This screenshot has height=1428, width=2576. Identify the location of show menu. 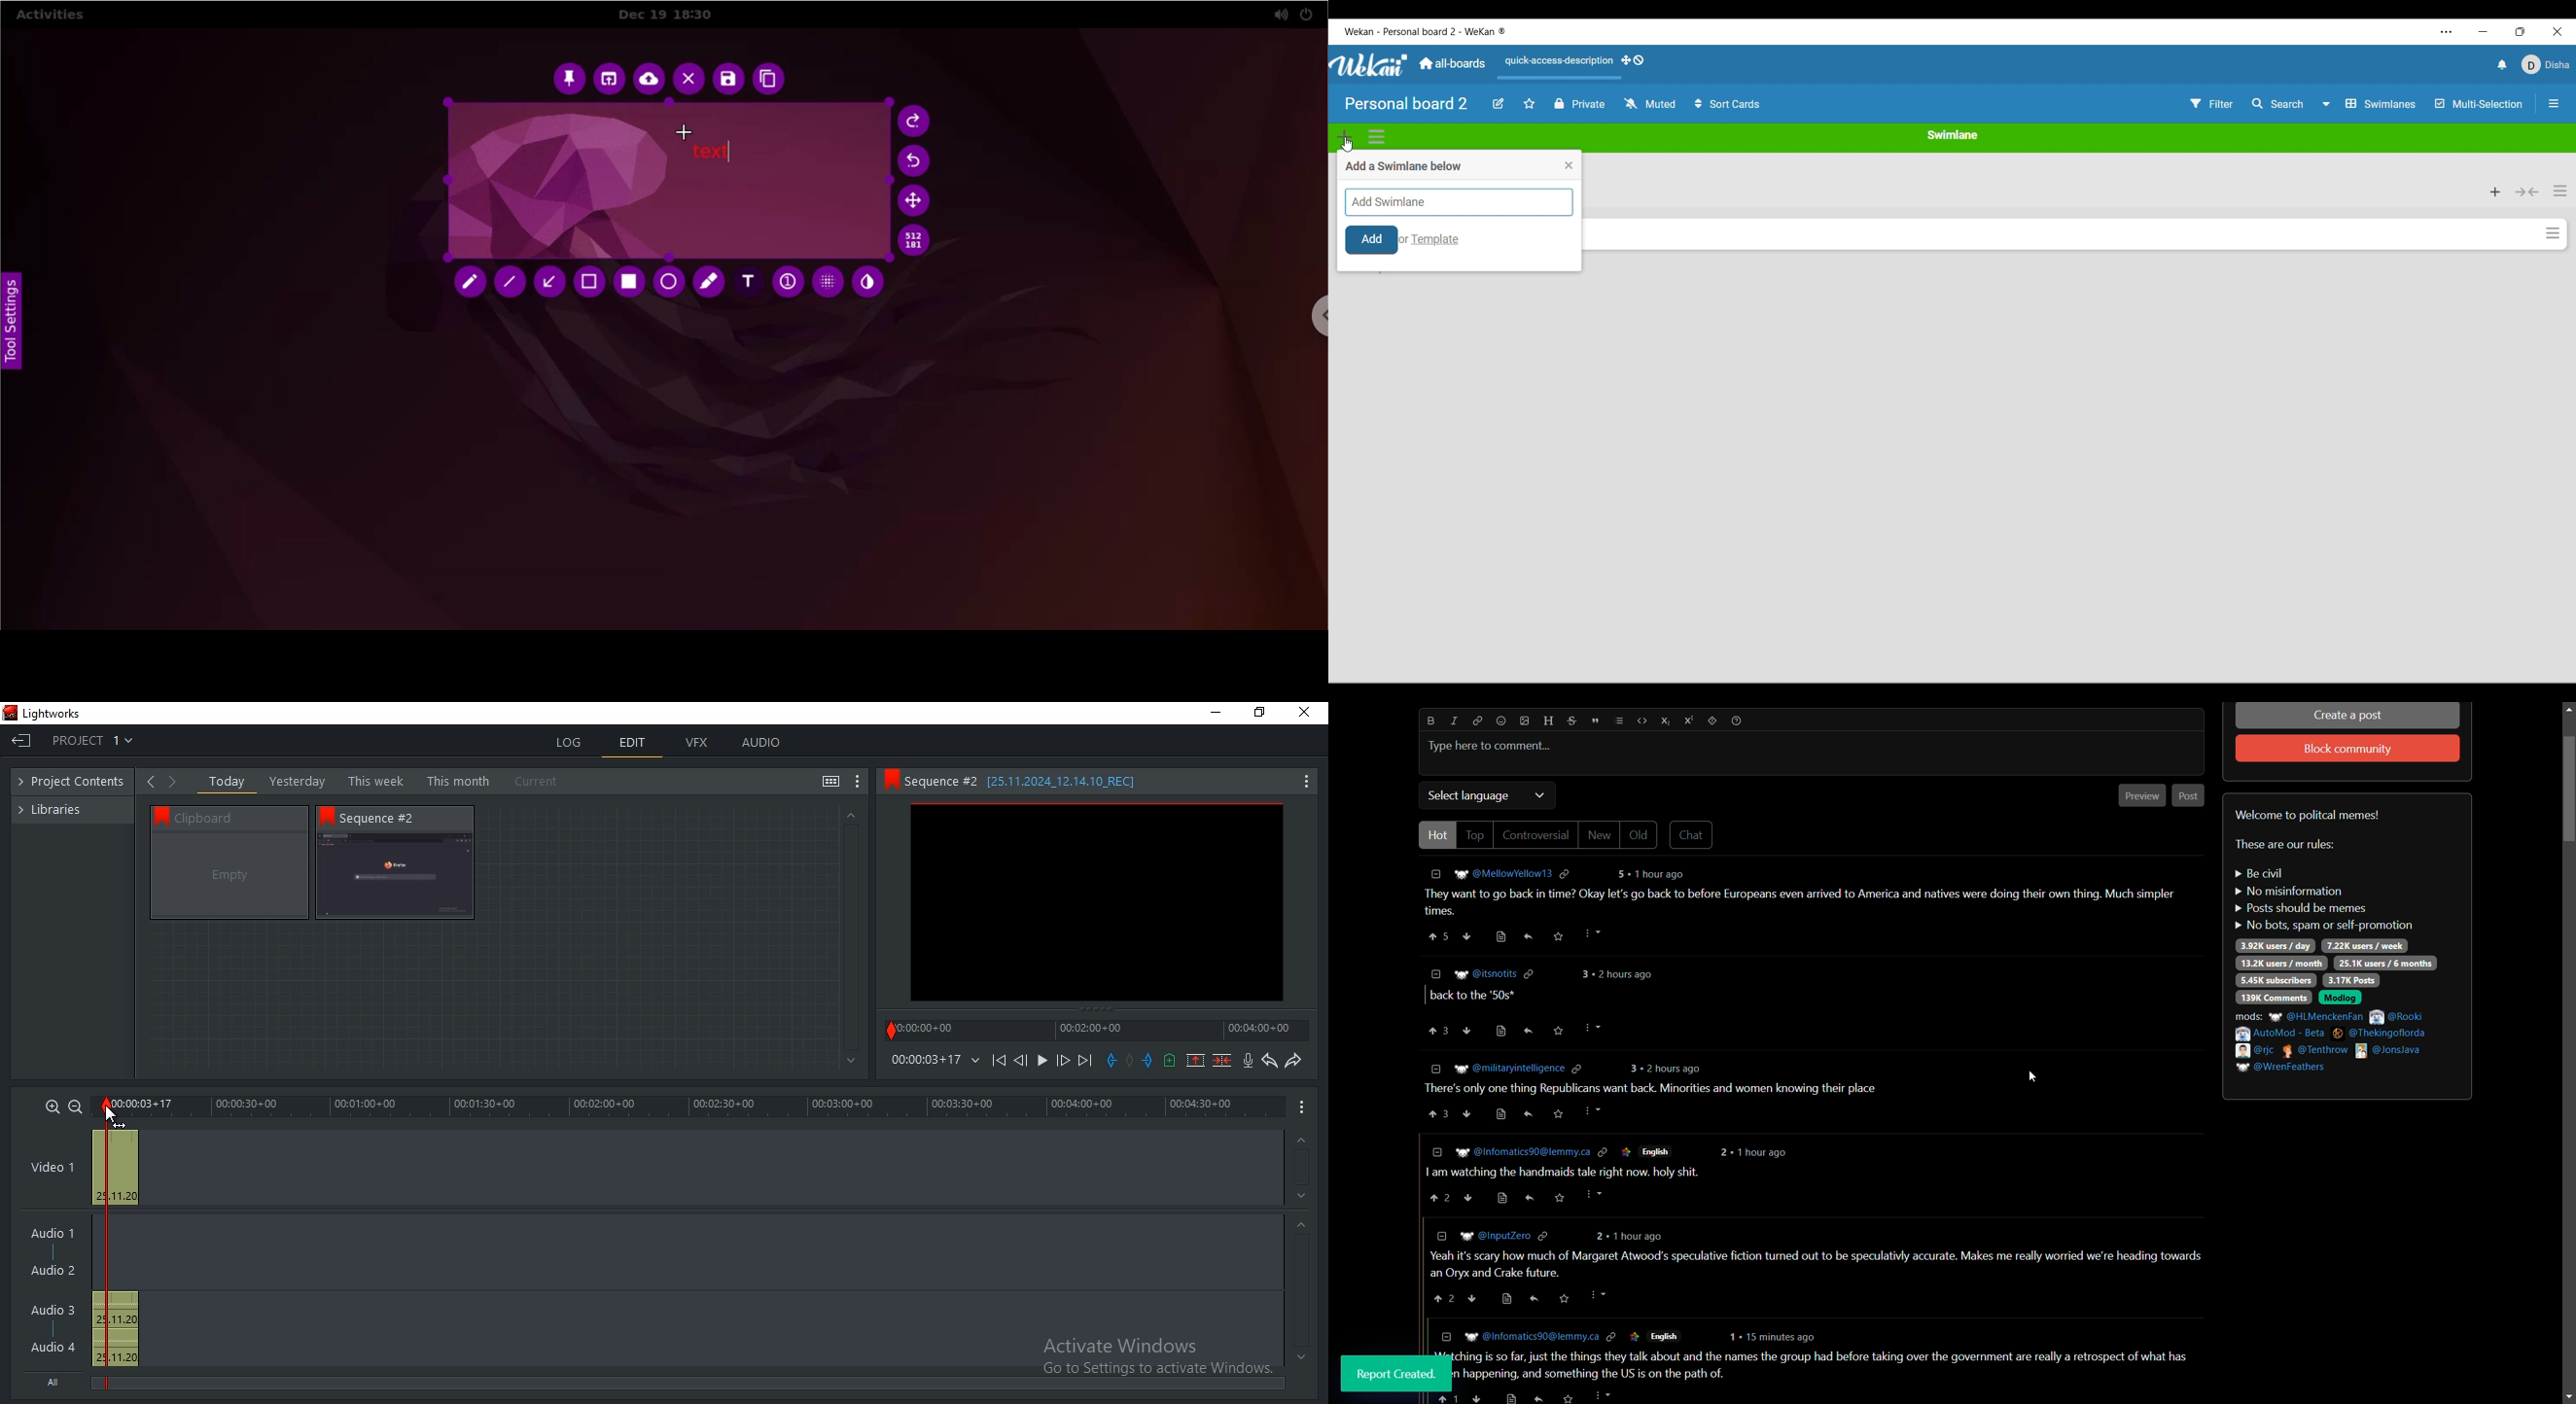
(1303, 1106).